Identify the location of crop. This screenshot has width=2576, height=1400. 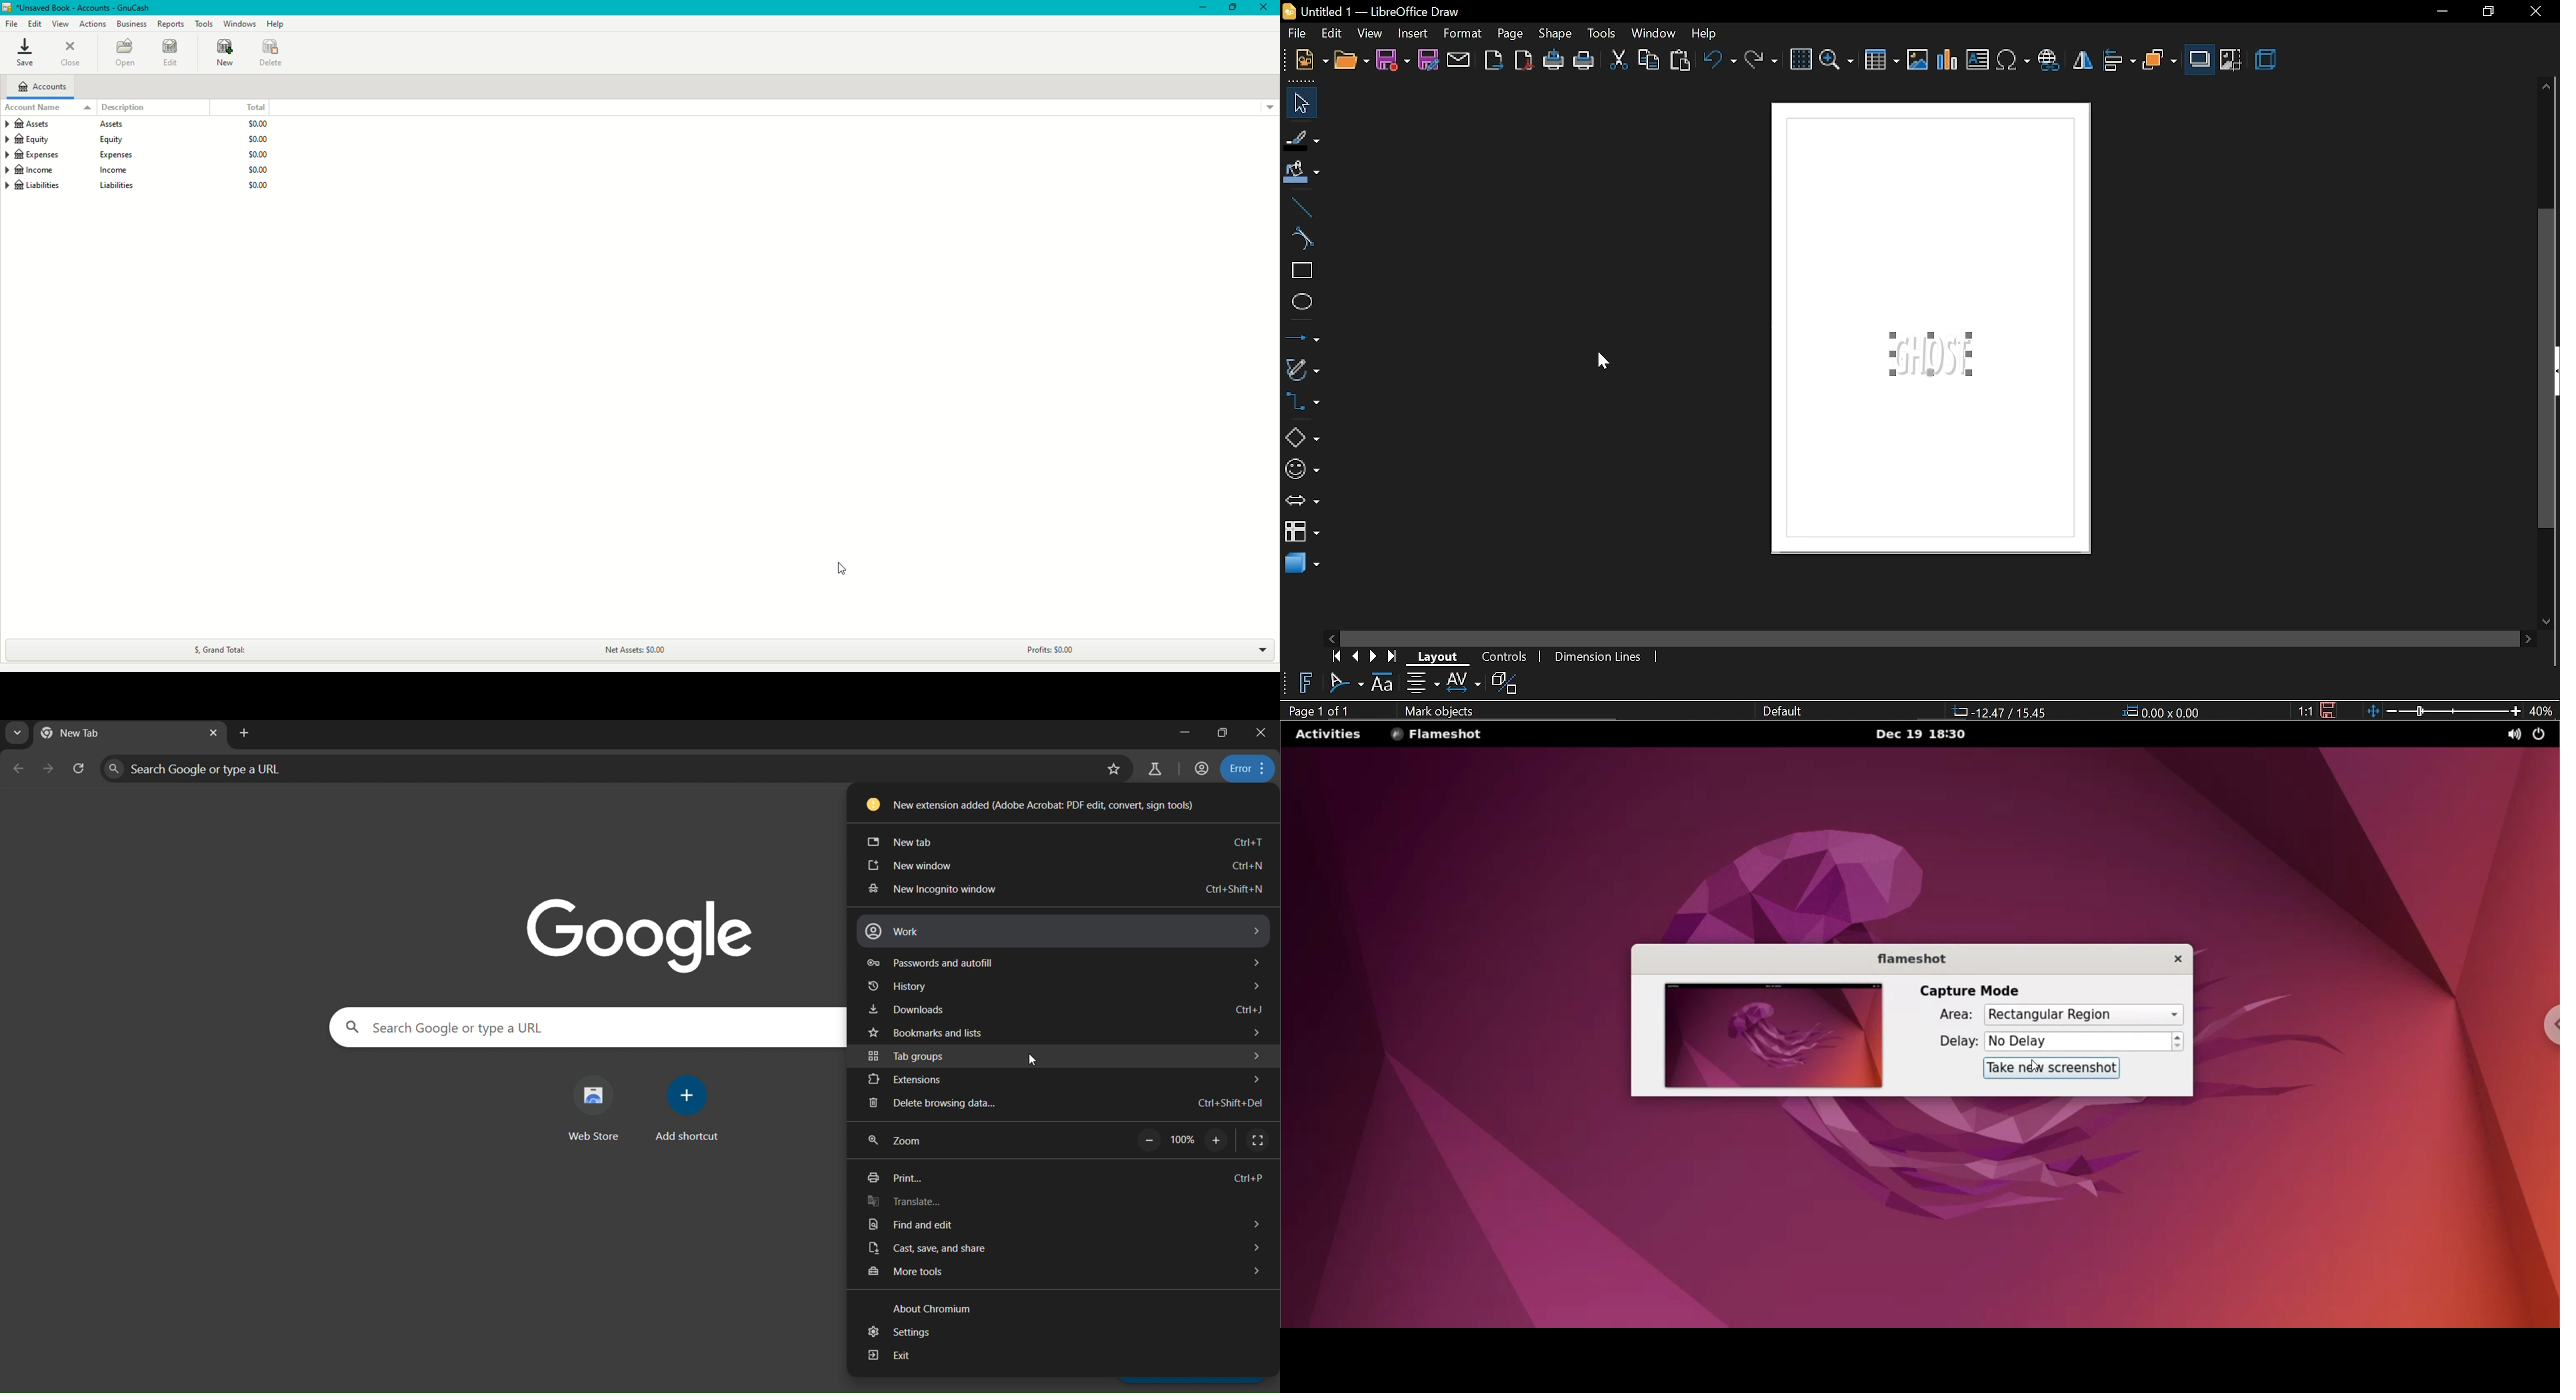
(2230, 61).